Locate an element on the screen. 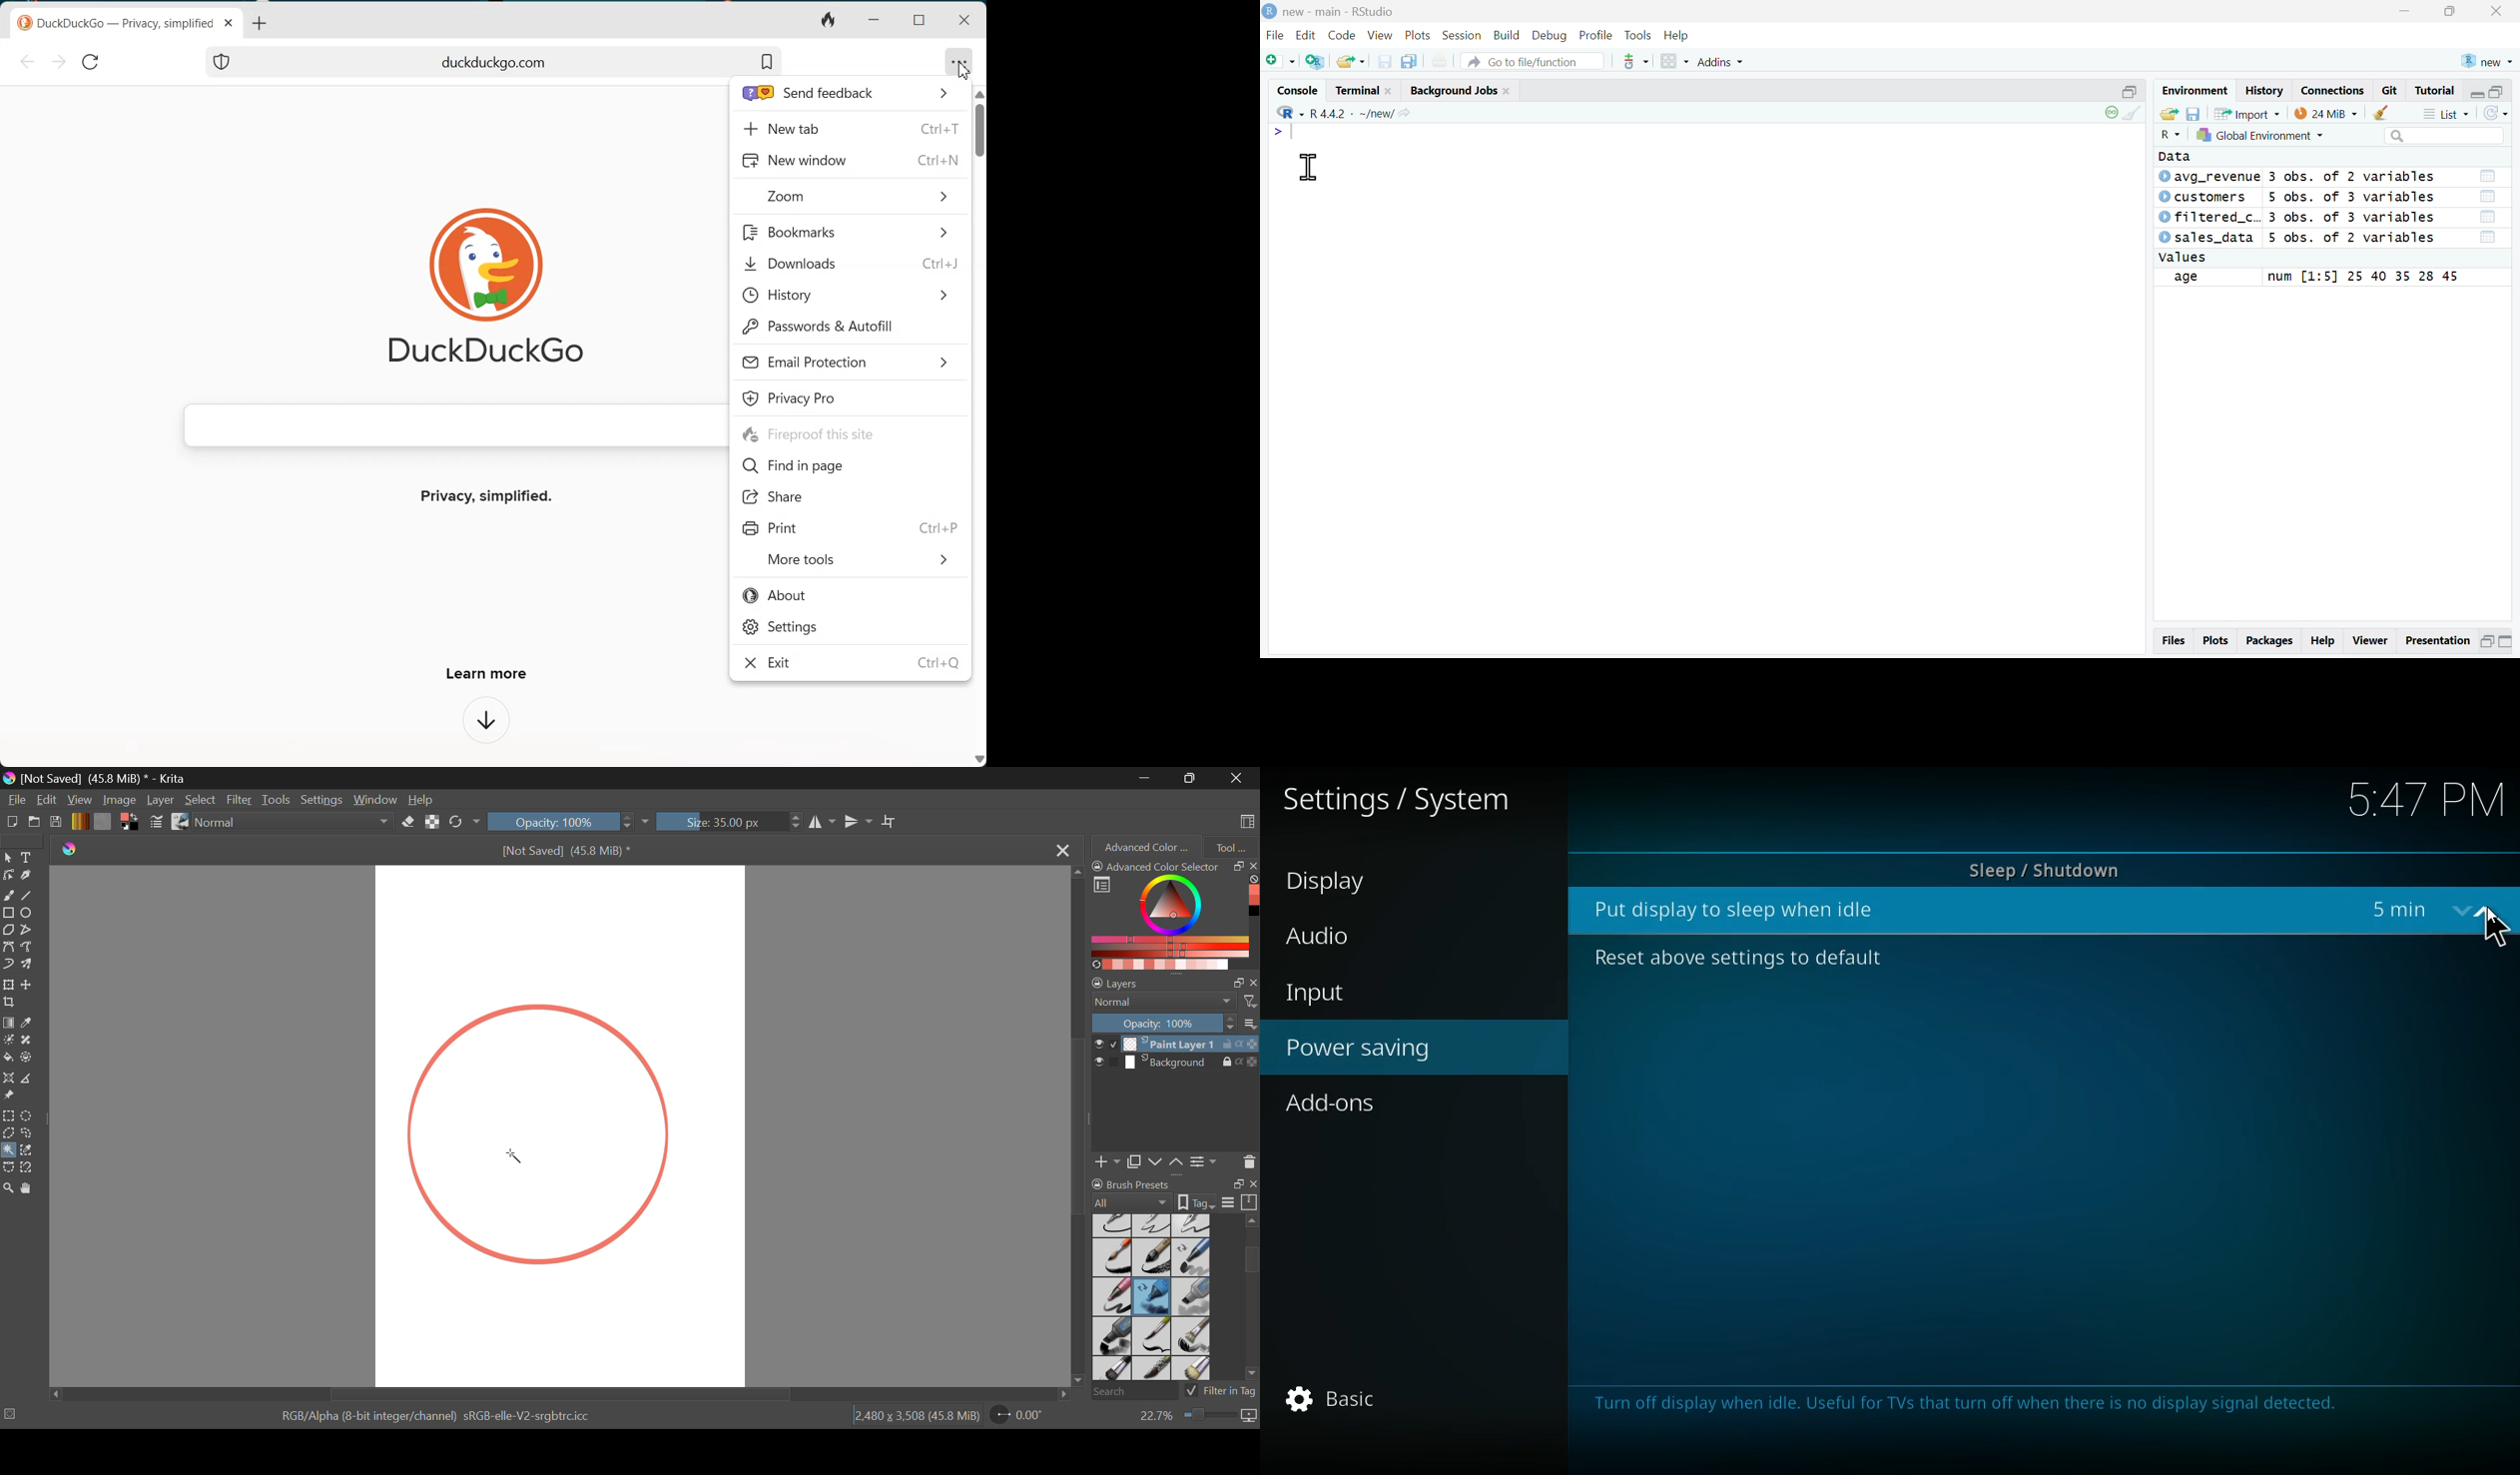  Git is located at coordinates (2390, 91).